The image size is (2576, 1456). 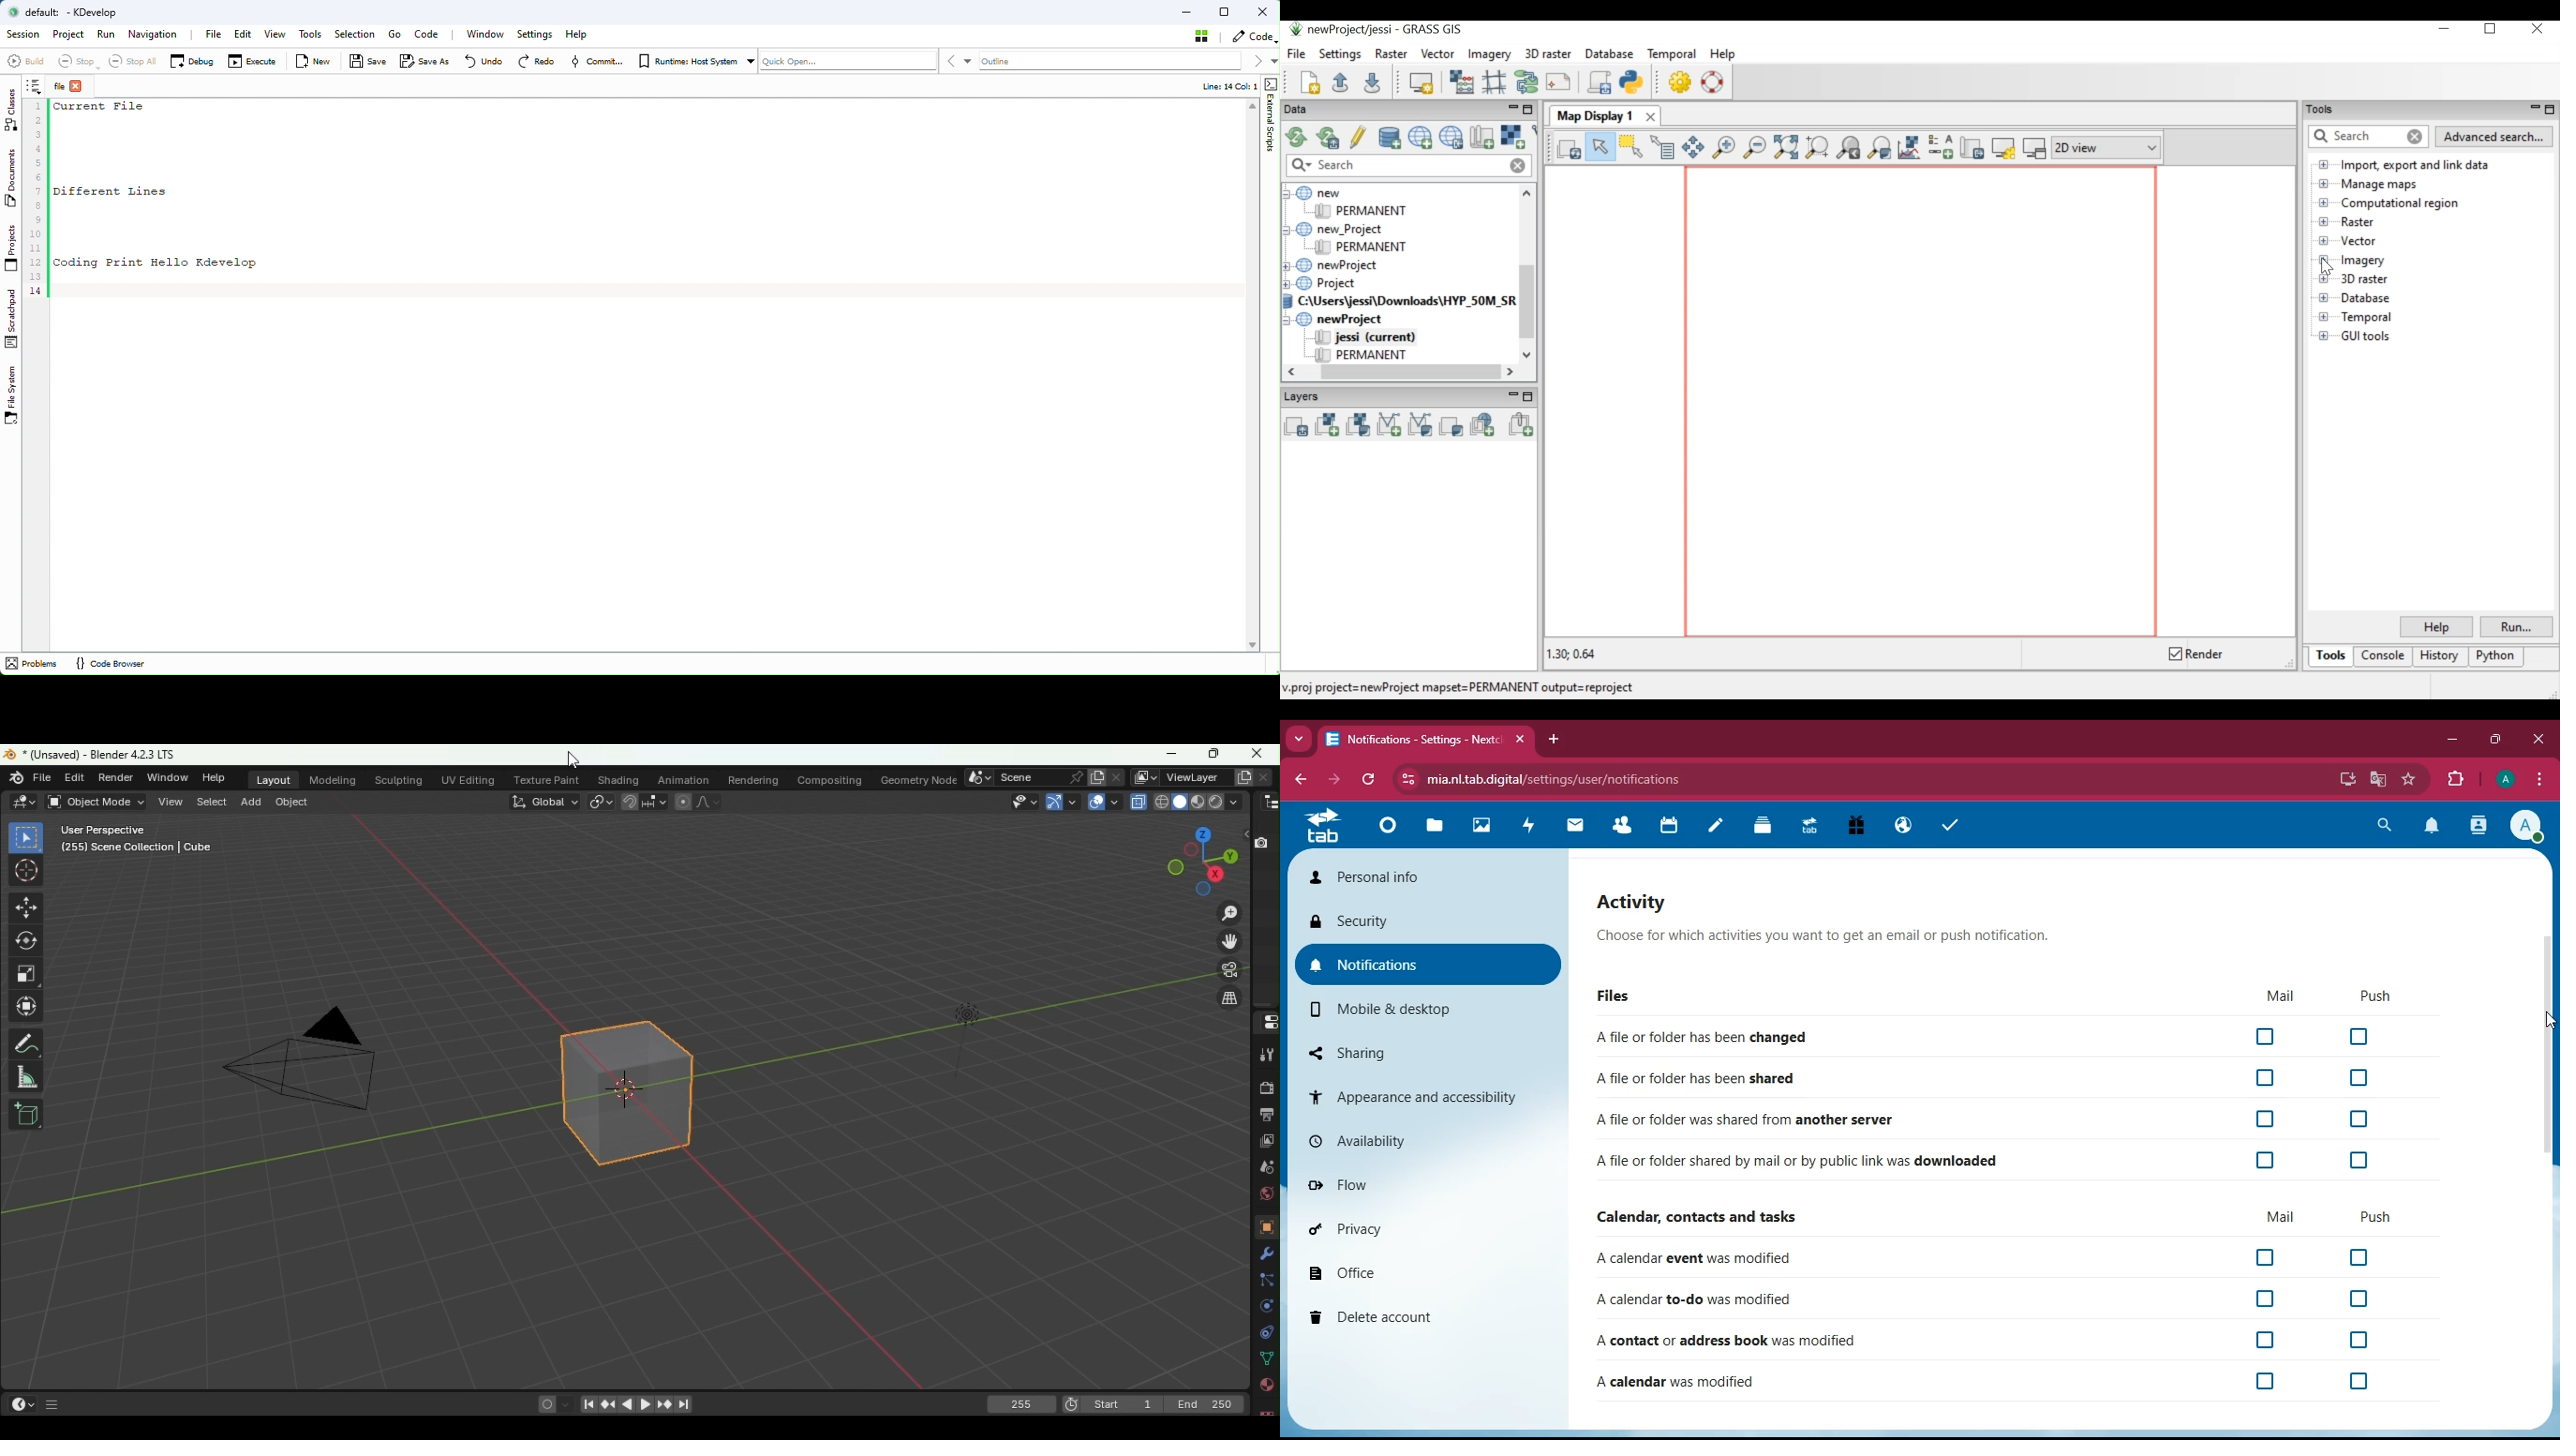 I want to click on Pin scene to workspace, so click(x=1072, y=777).